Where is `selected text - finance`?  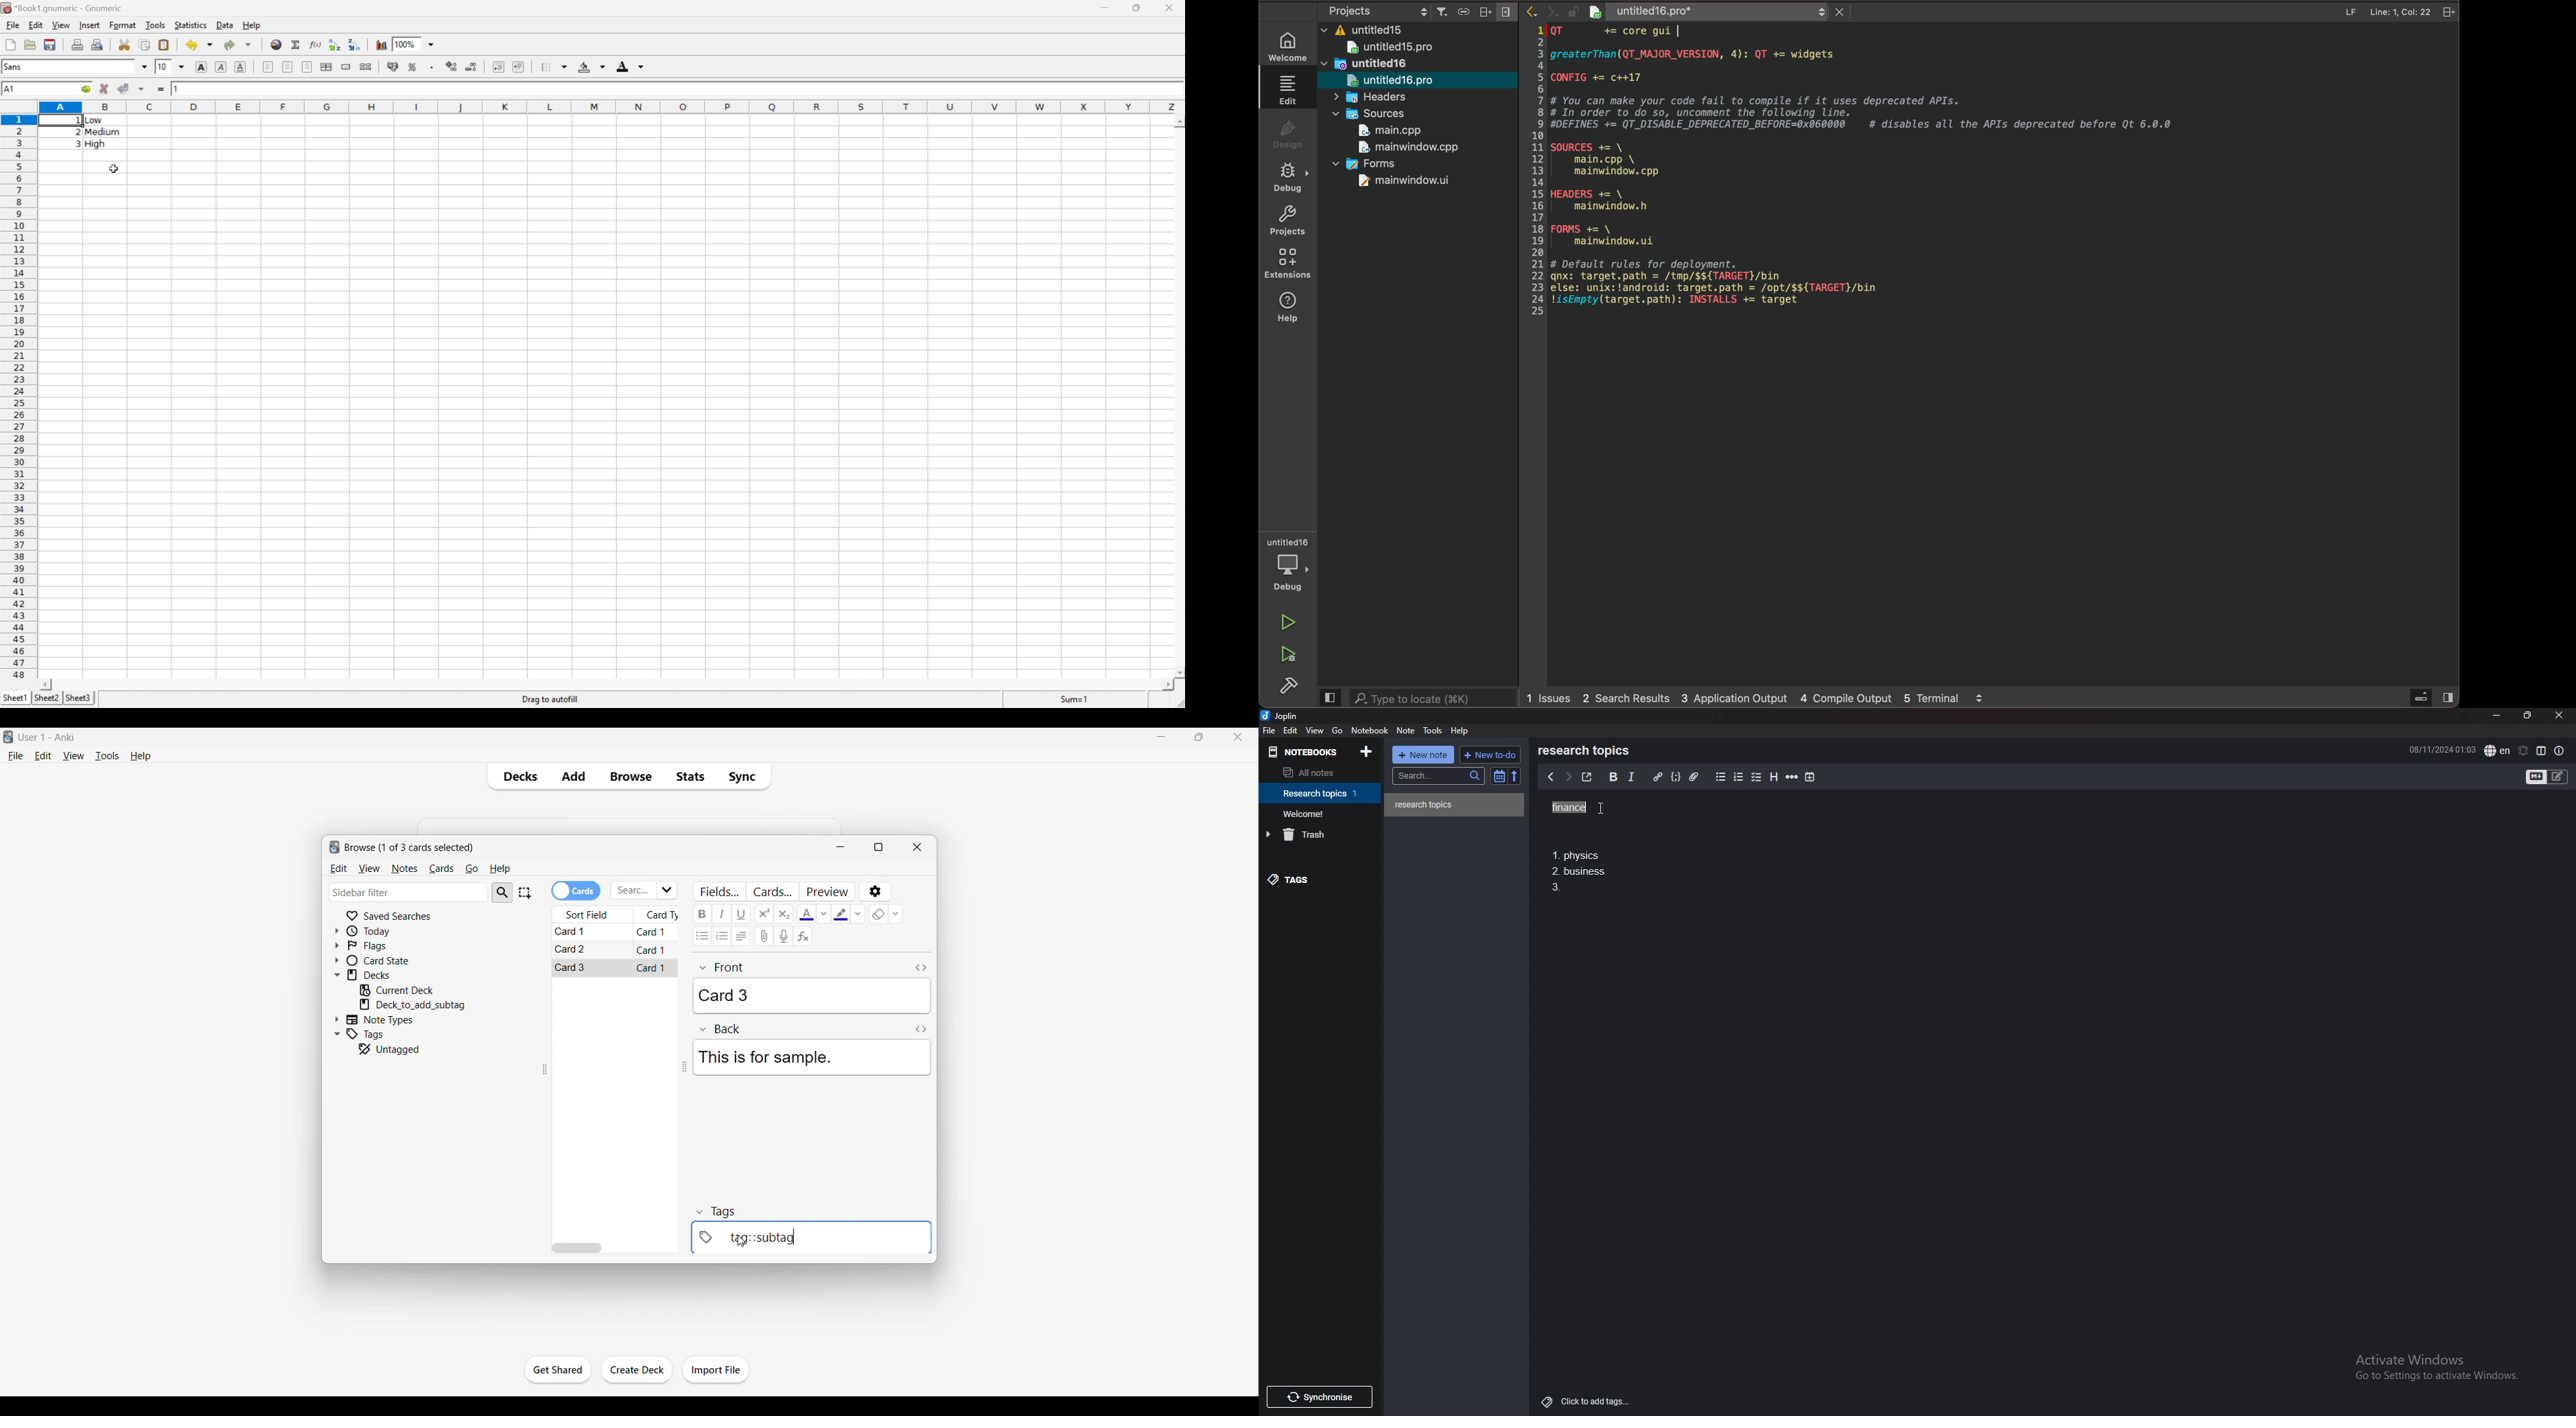
selected text - finance is located at coordinates (1569, 807).